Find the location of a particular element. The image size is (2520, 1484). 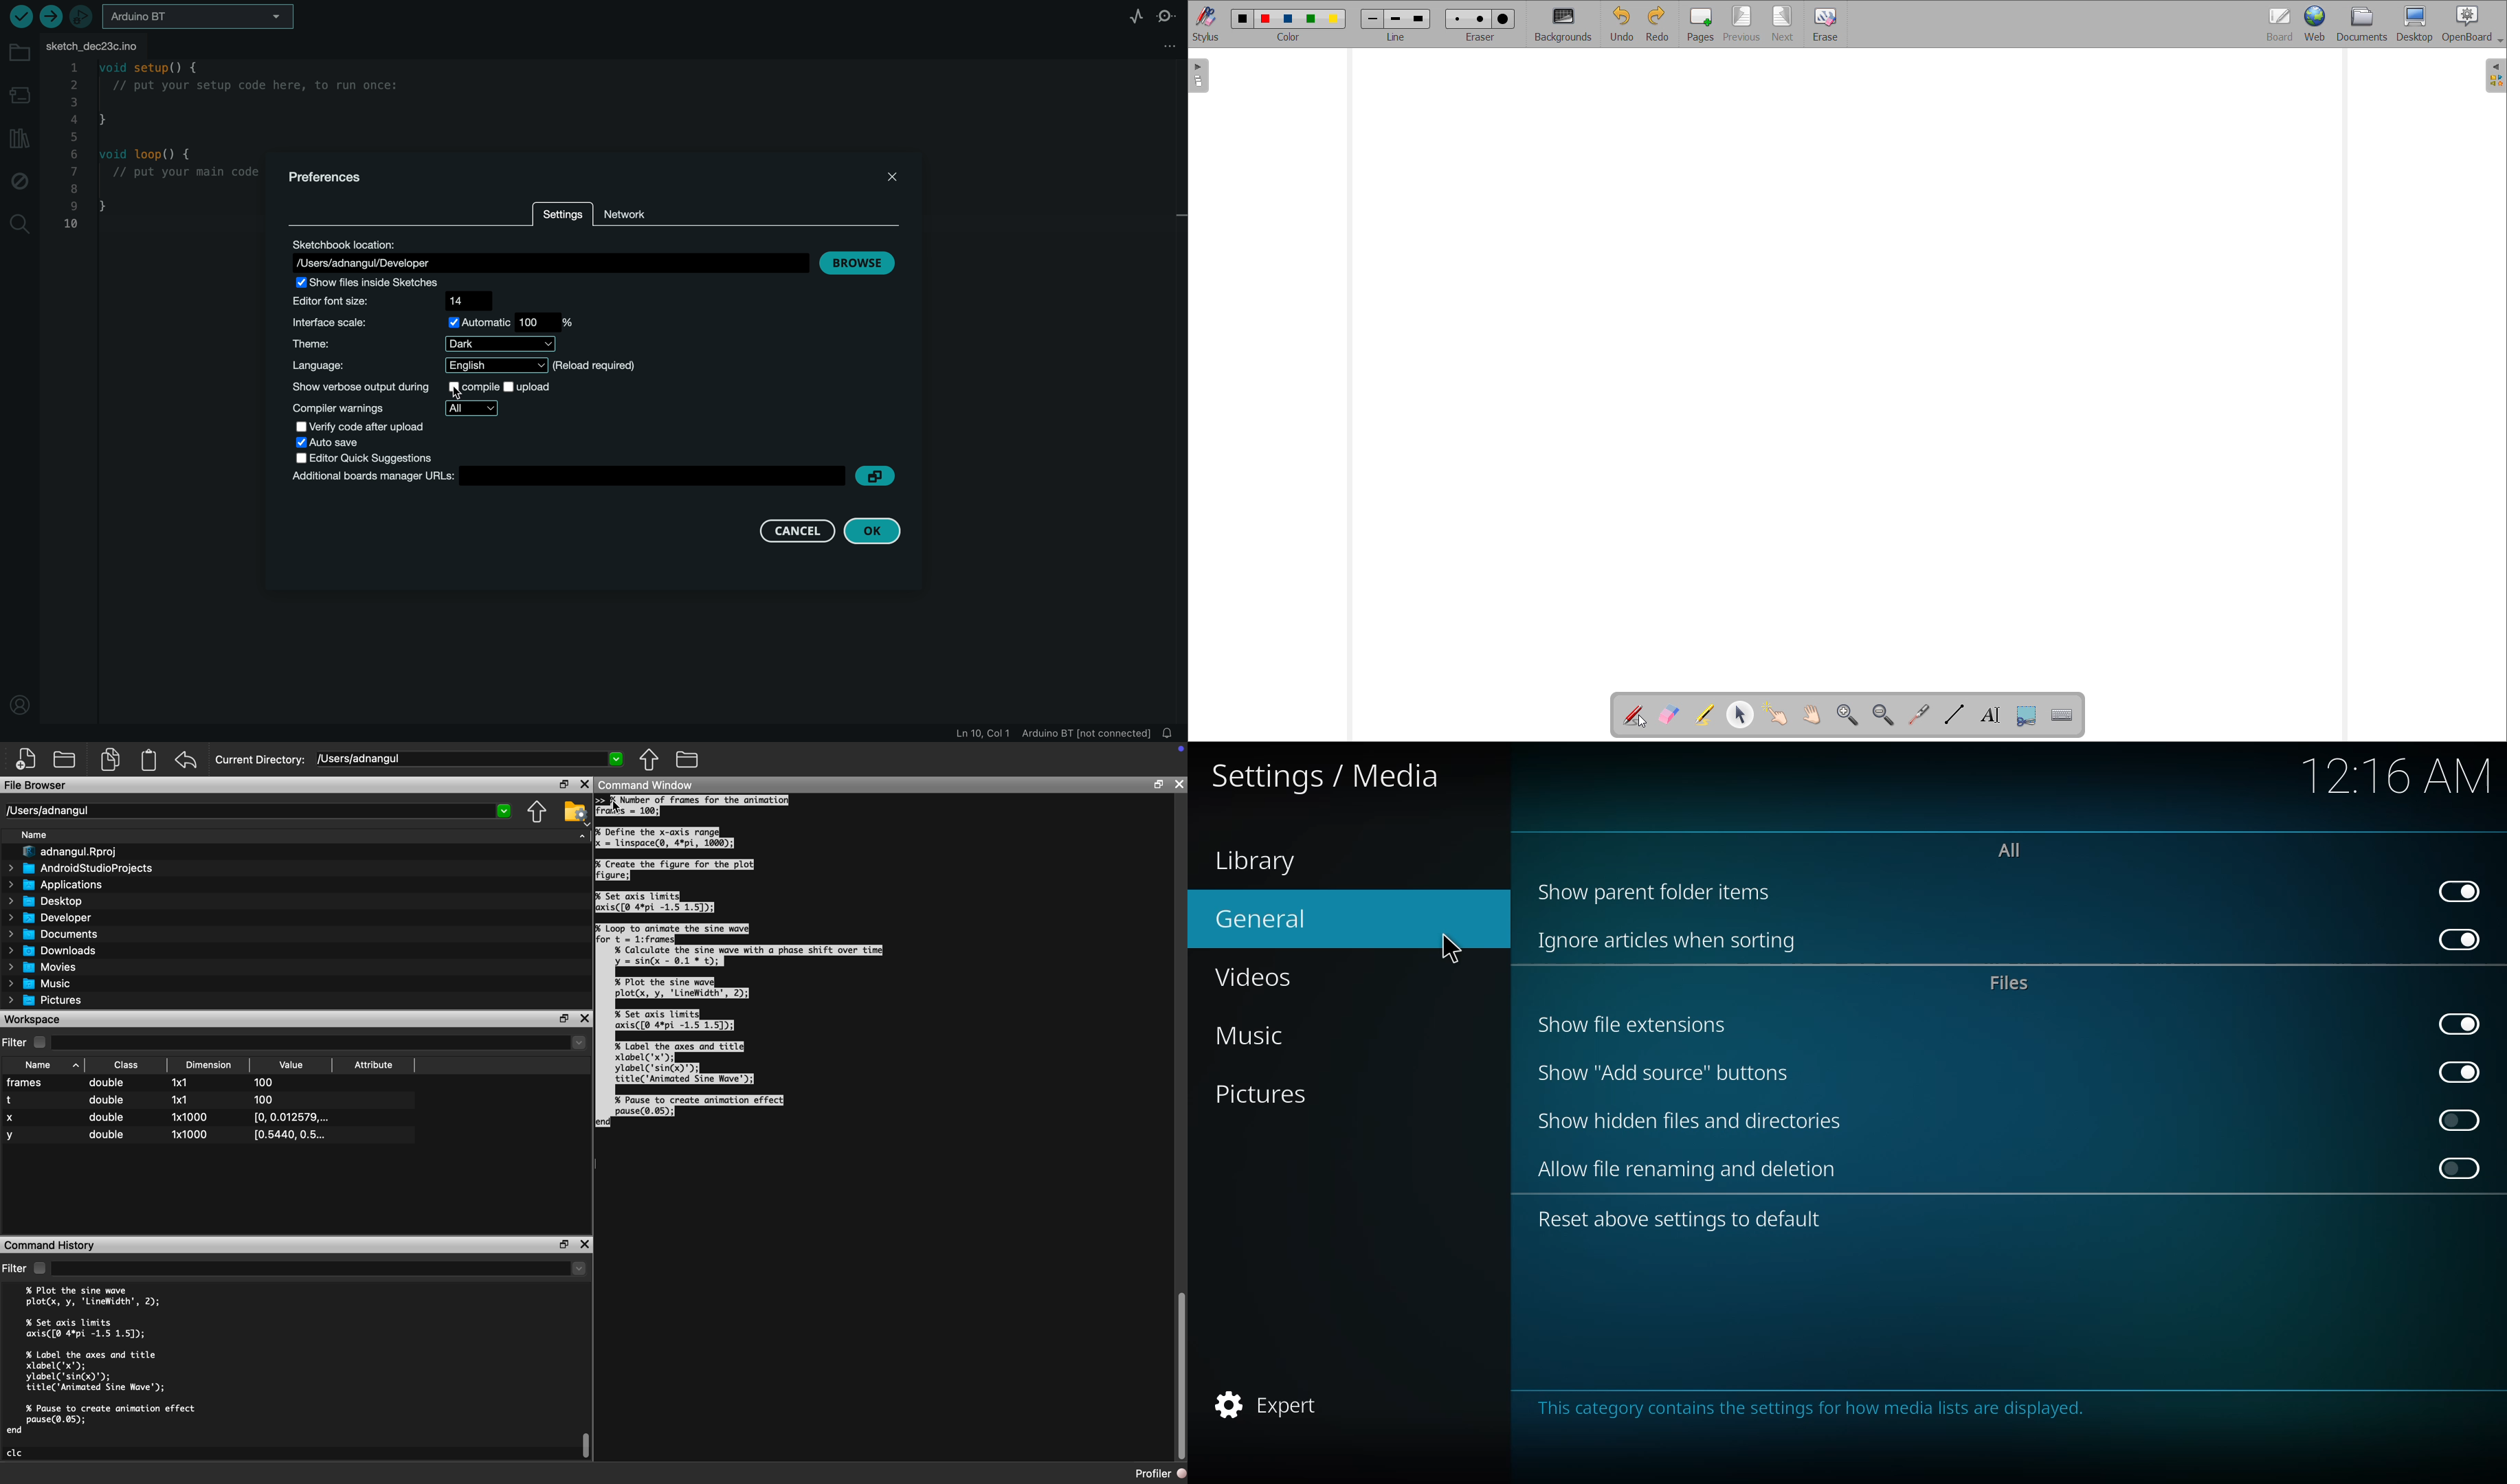

double is located at coordinates (108, 1083).